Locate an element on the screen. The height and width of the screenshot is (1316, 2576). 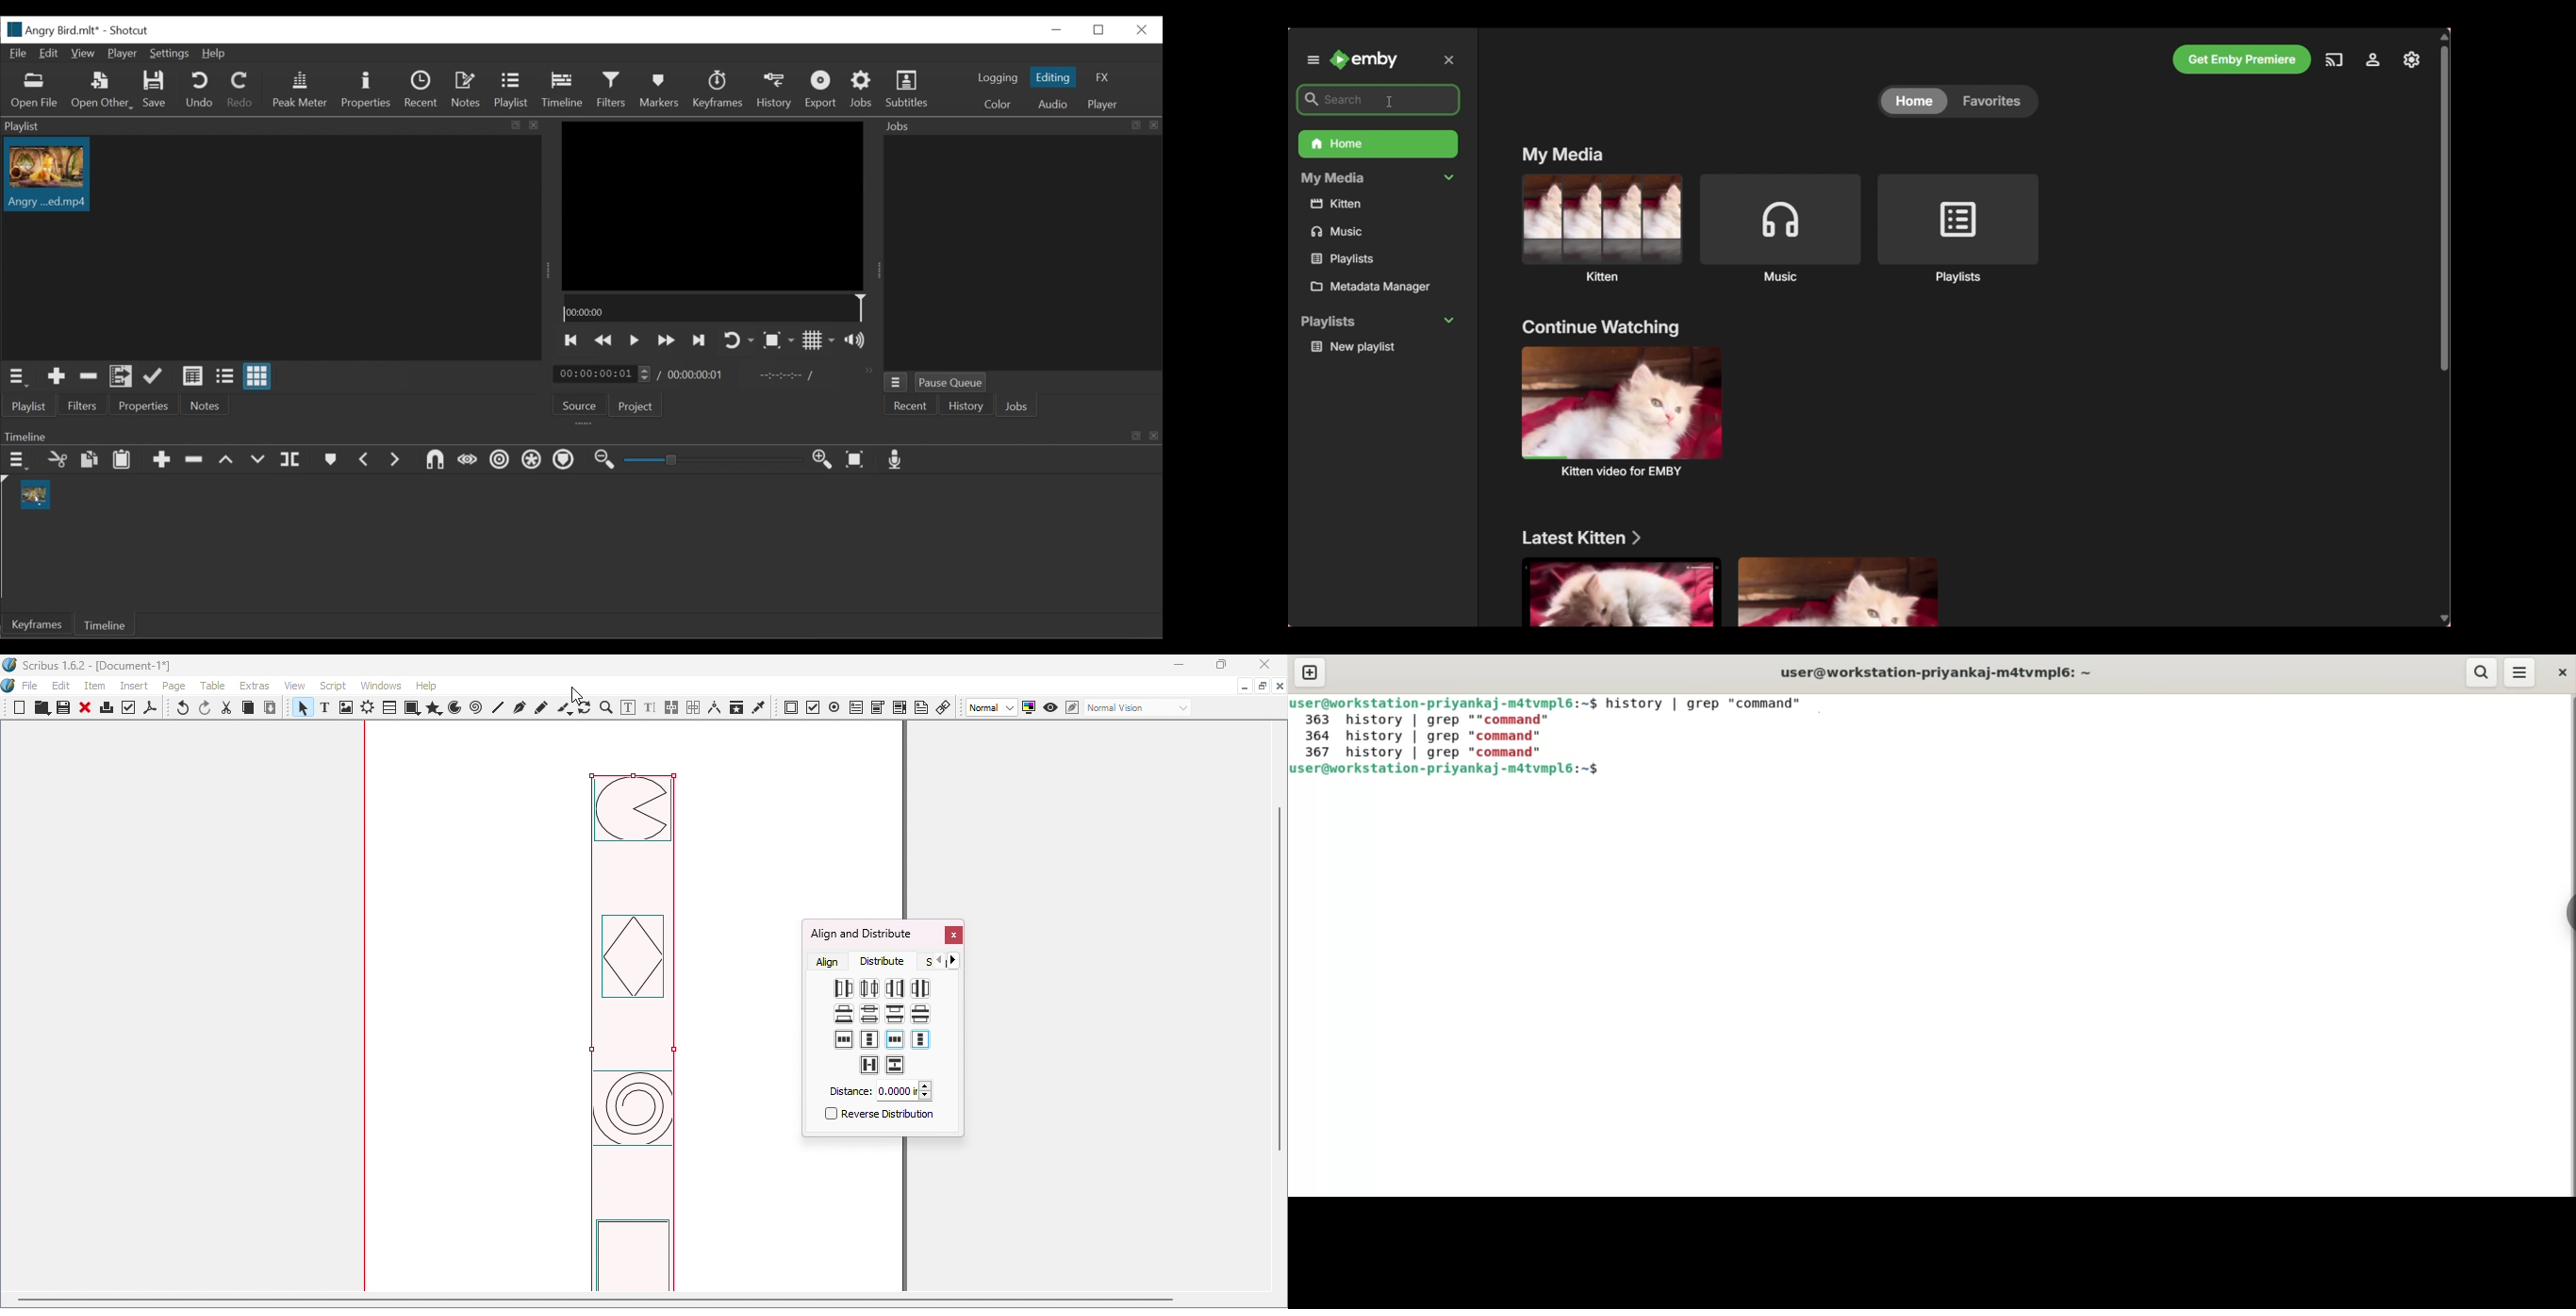
Vertical scroll bar is located at coordinates (1280, 1008).